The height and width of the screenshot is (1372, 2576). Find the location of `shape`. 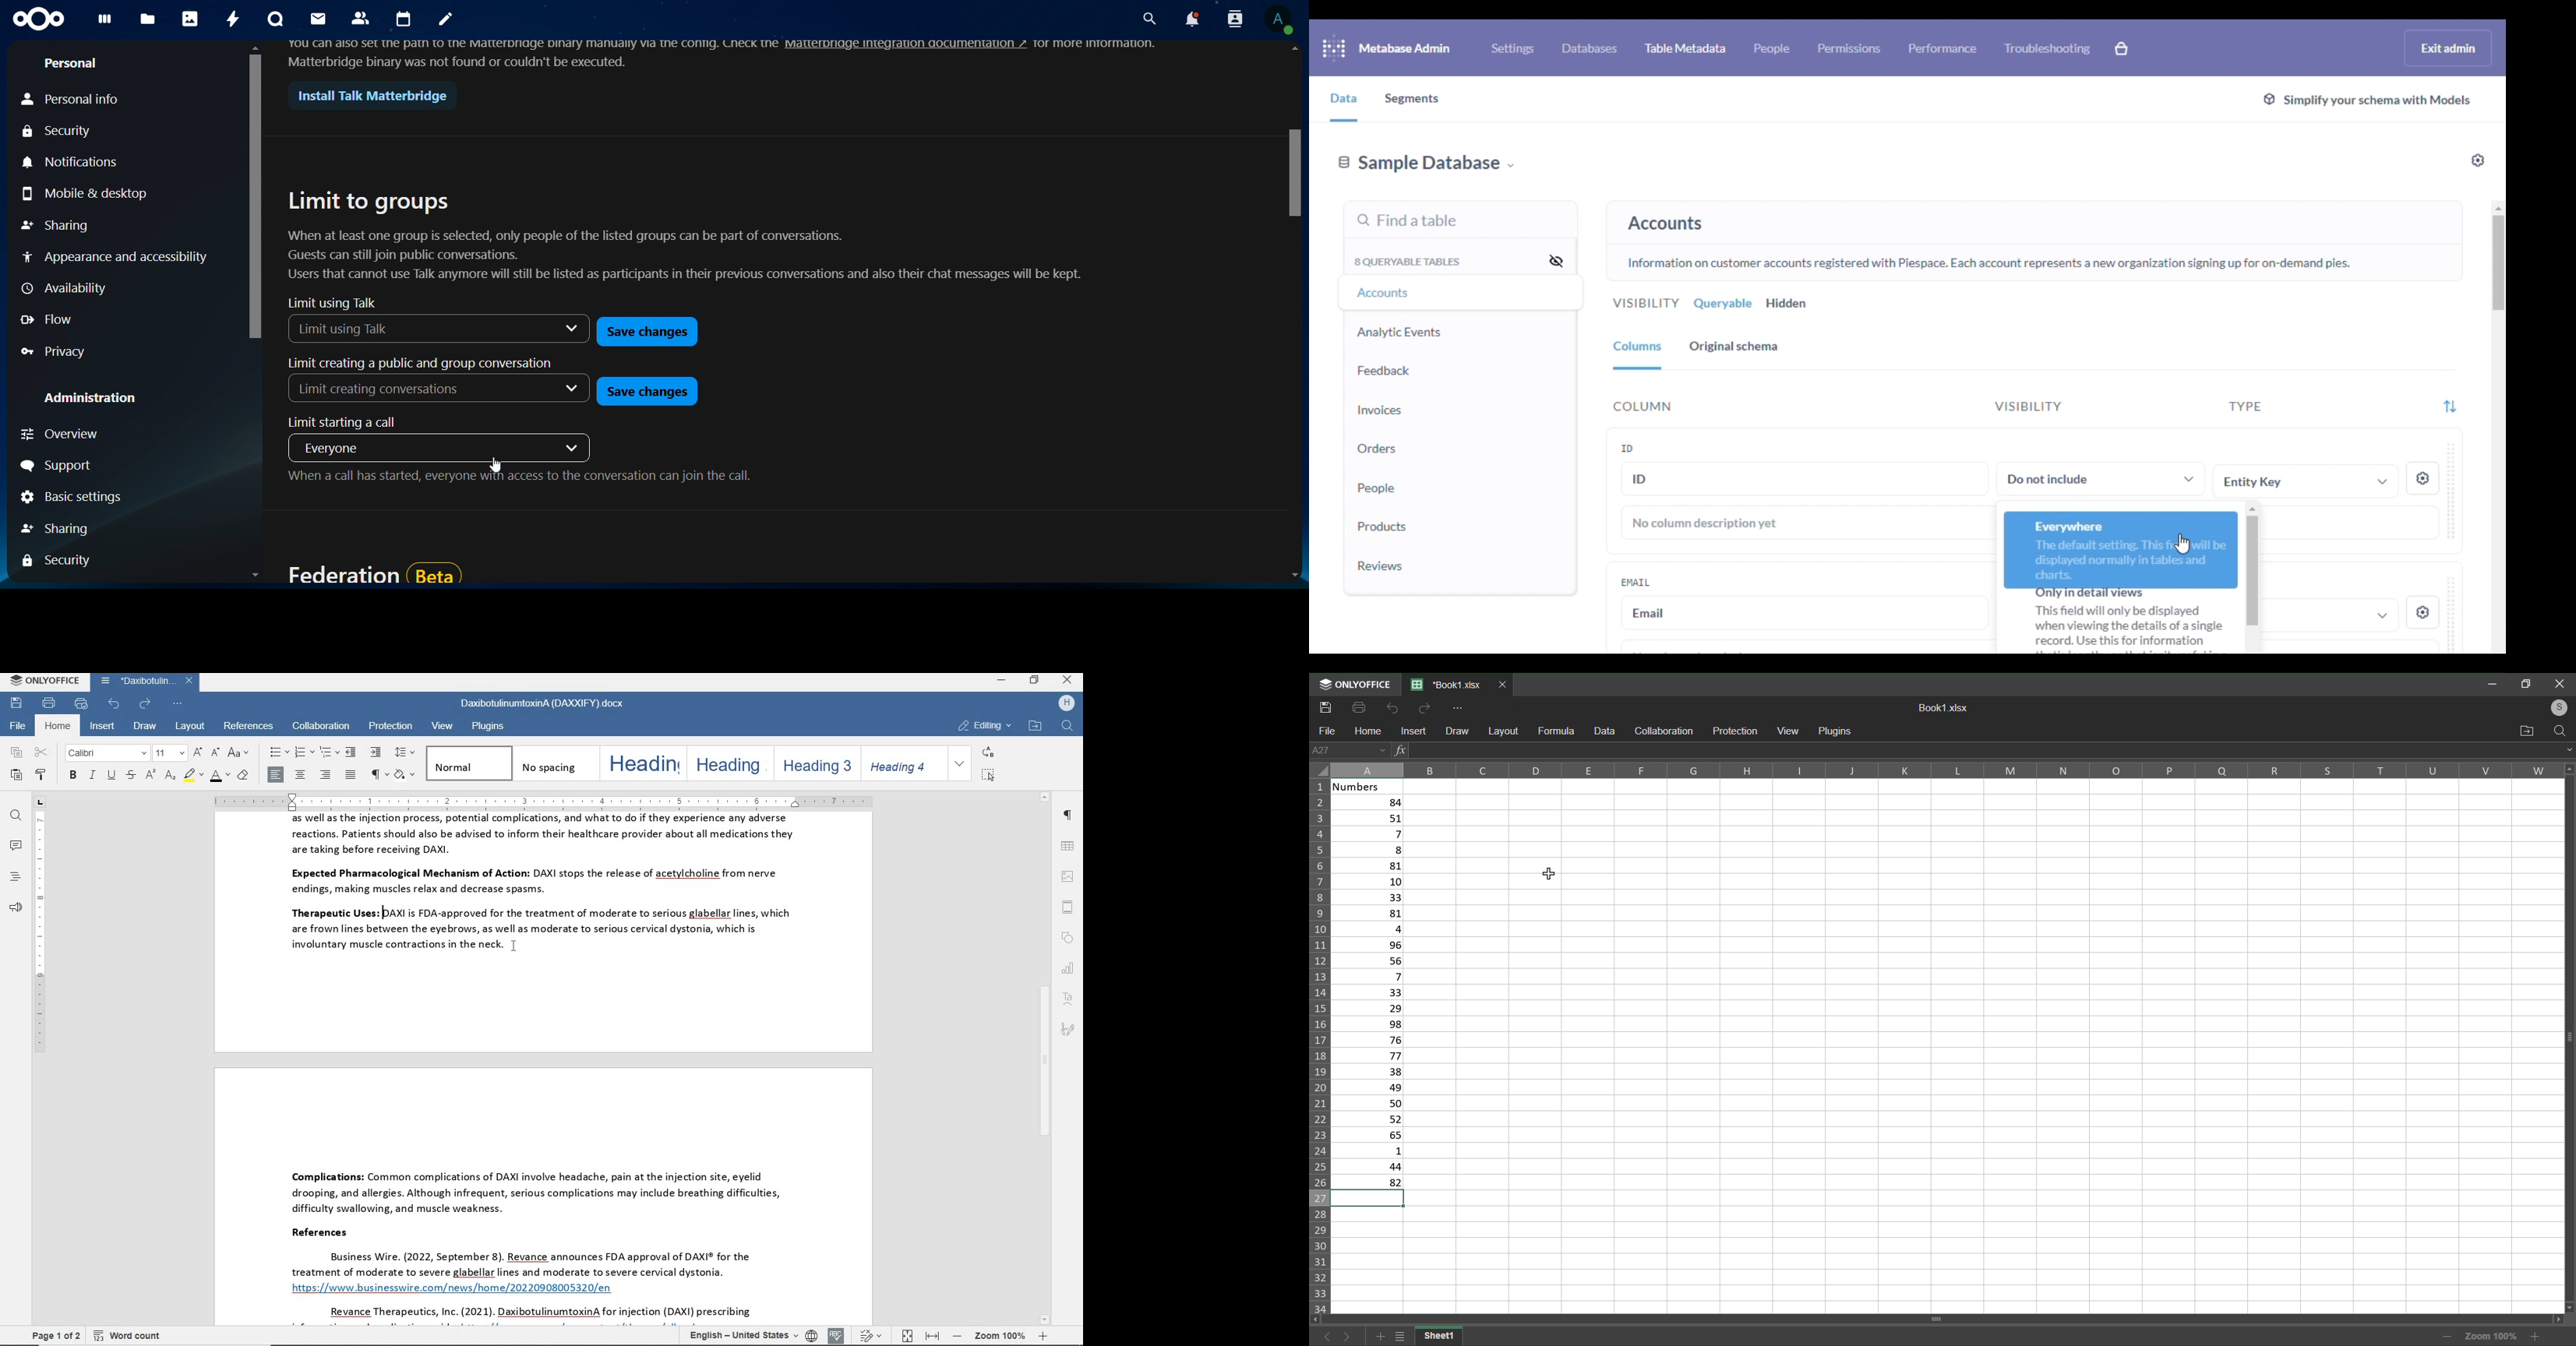

shape is located at coordinates (1070, 939).